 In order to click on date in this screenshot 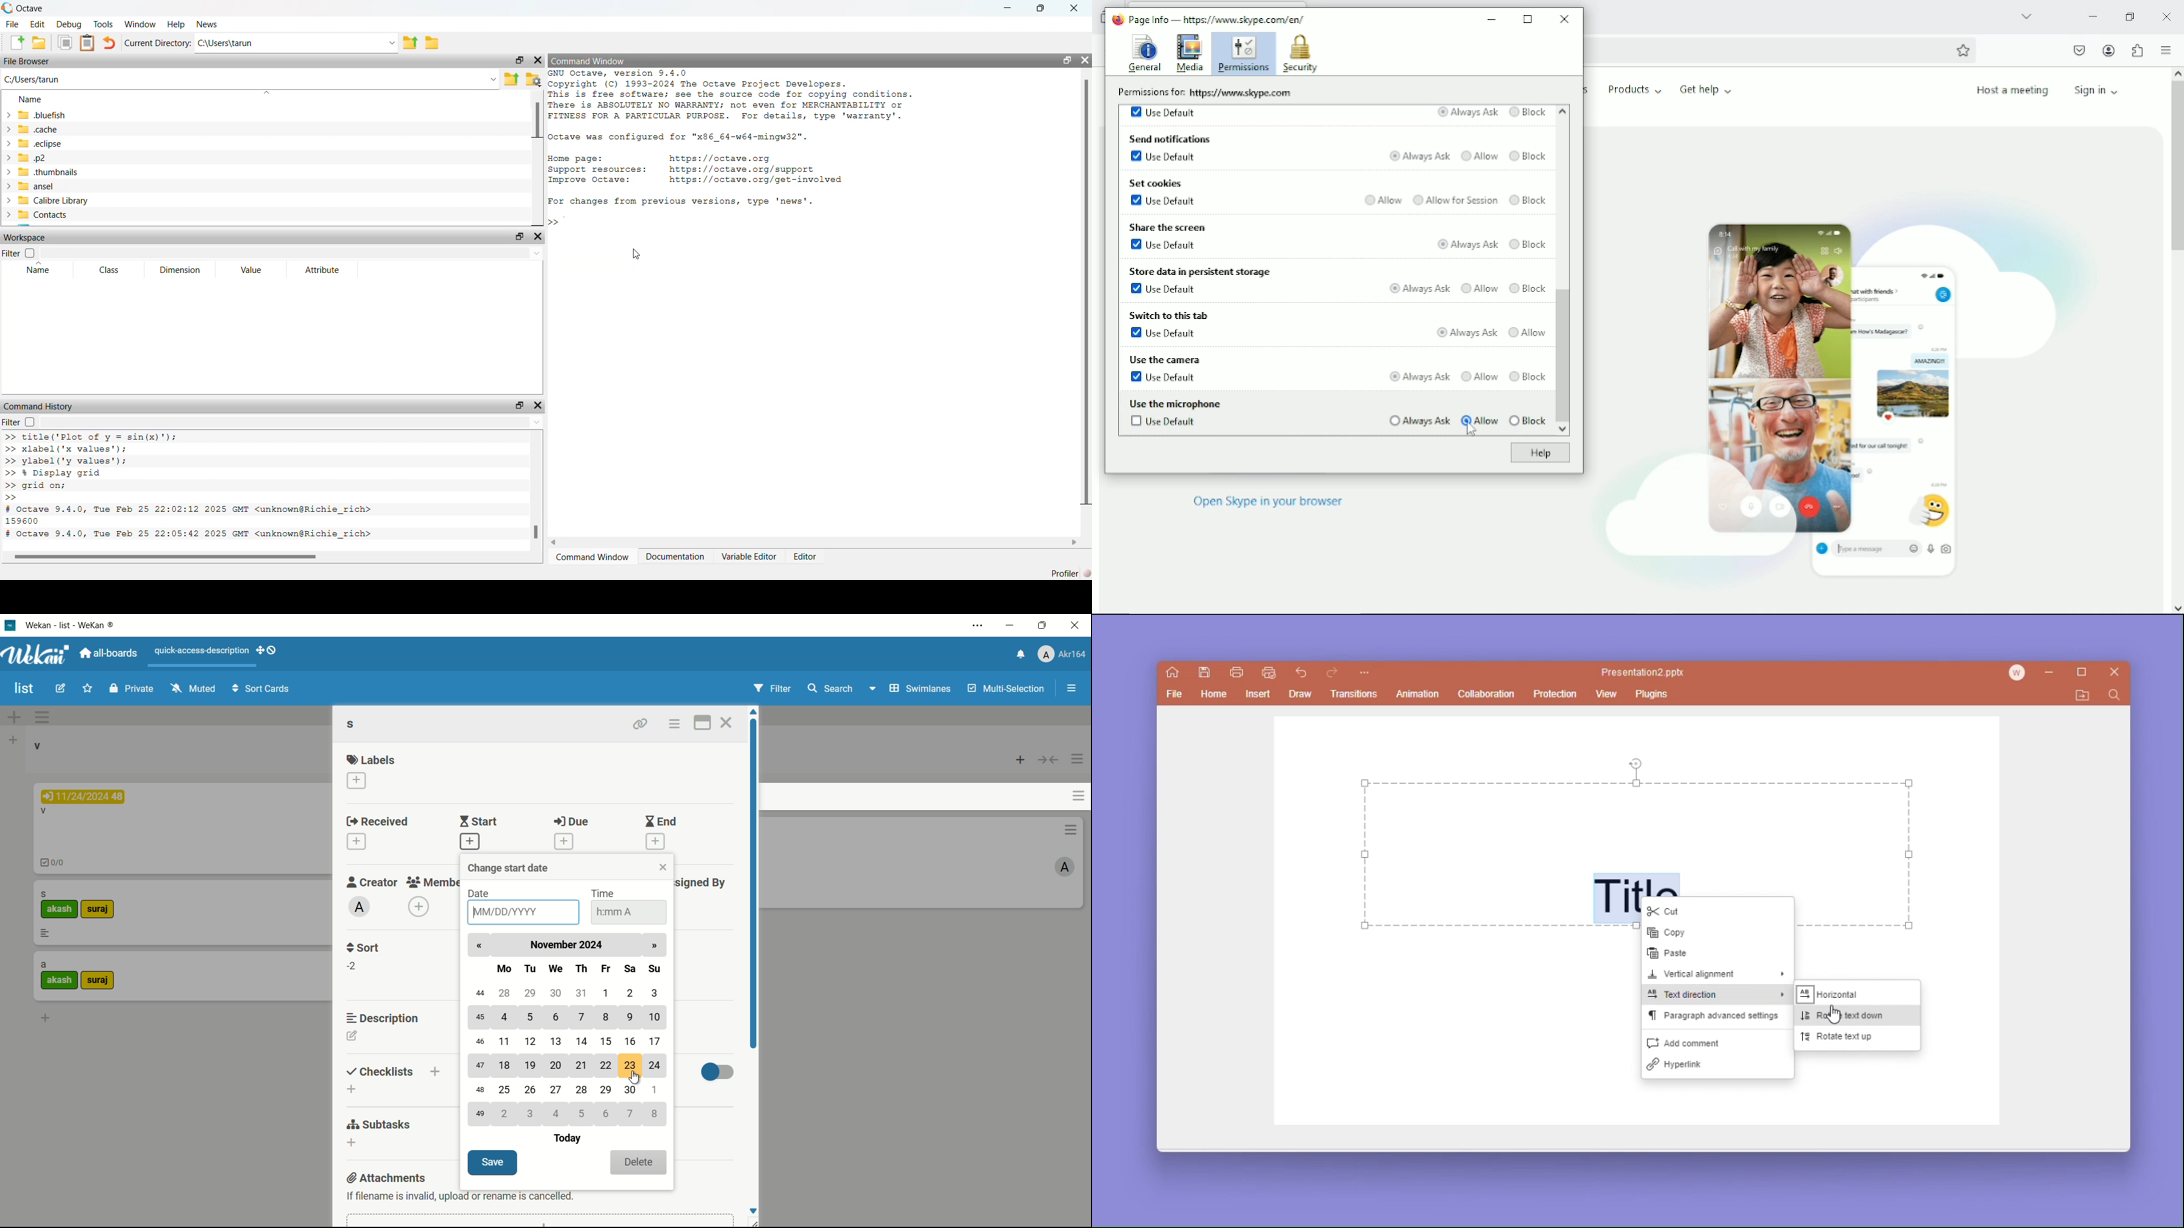, I will do `click(482, 894)`.